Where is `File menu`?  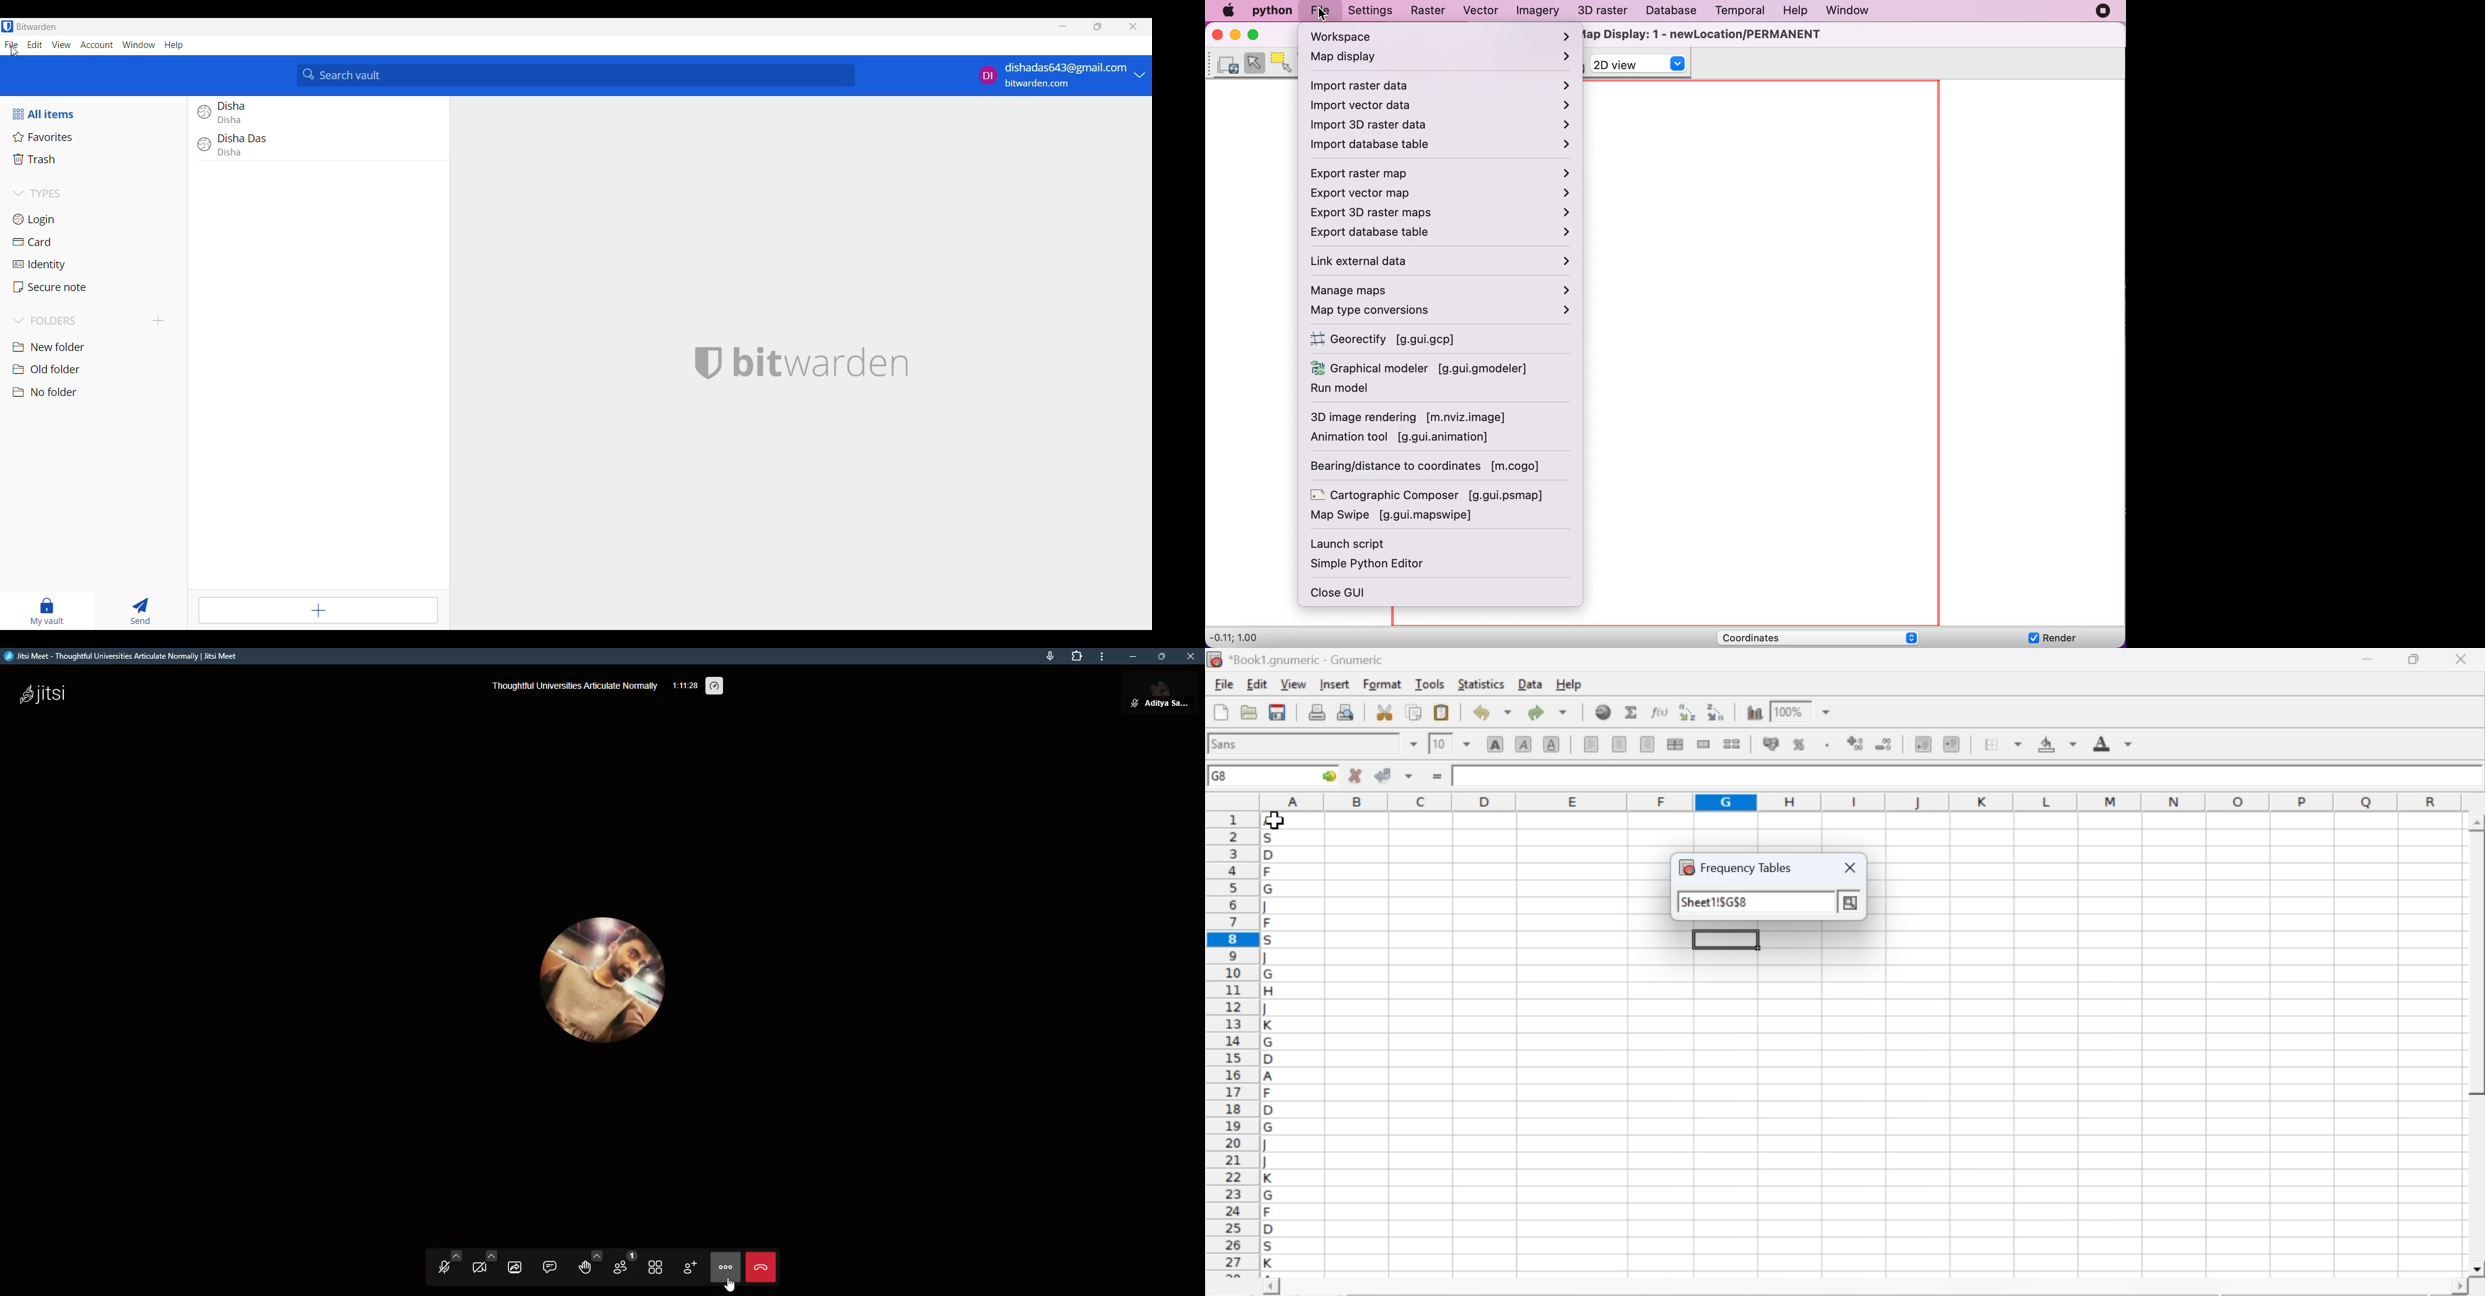 File menu is located at coordinates (11, 45).